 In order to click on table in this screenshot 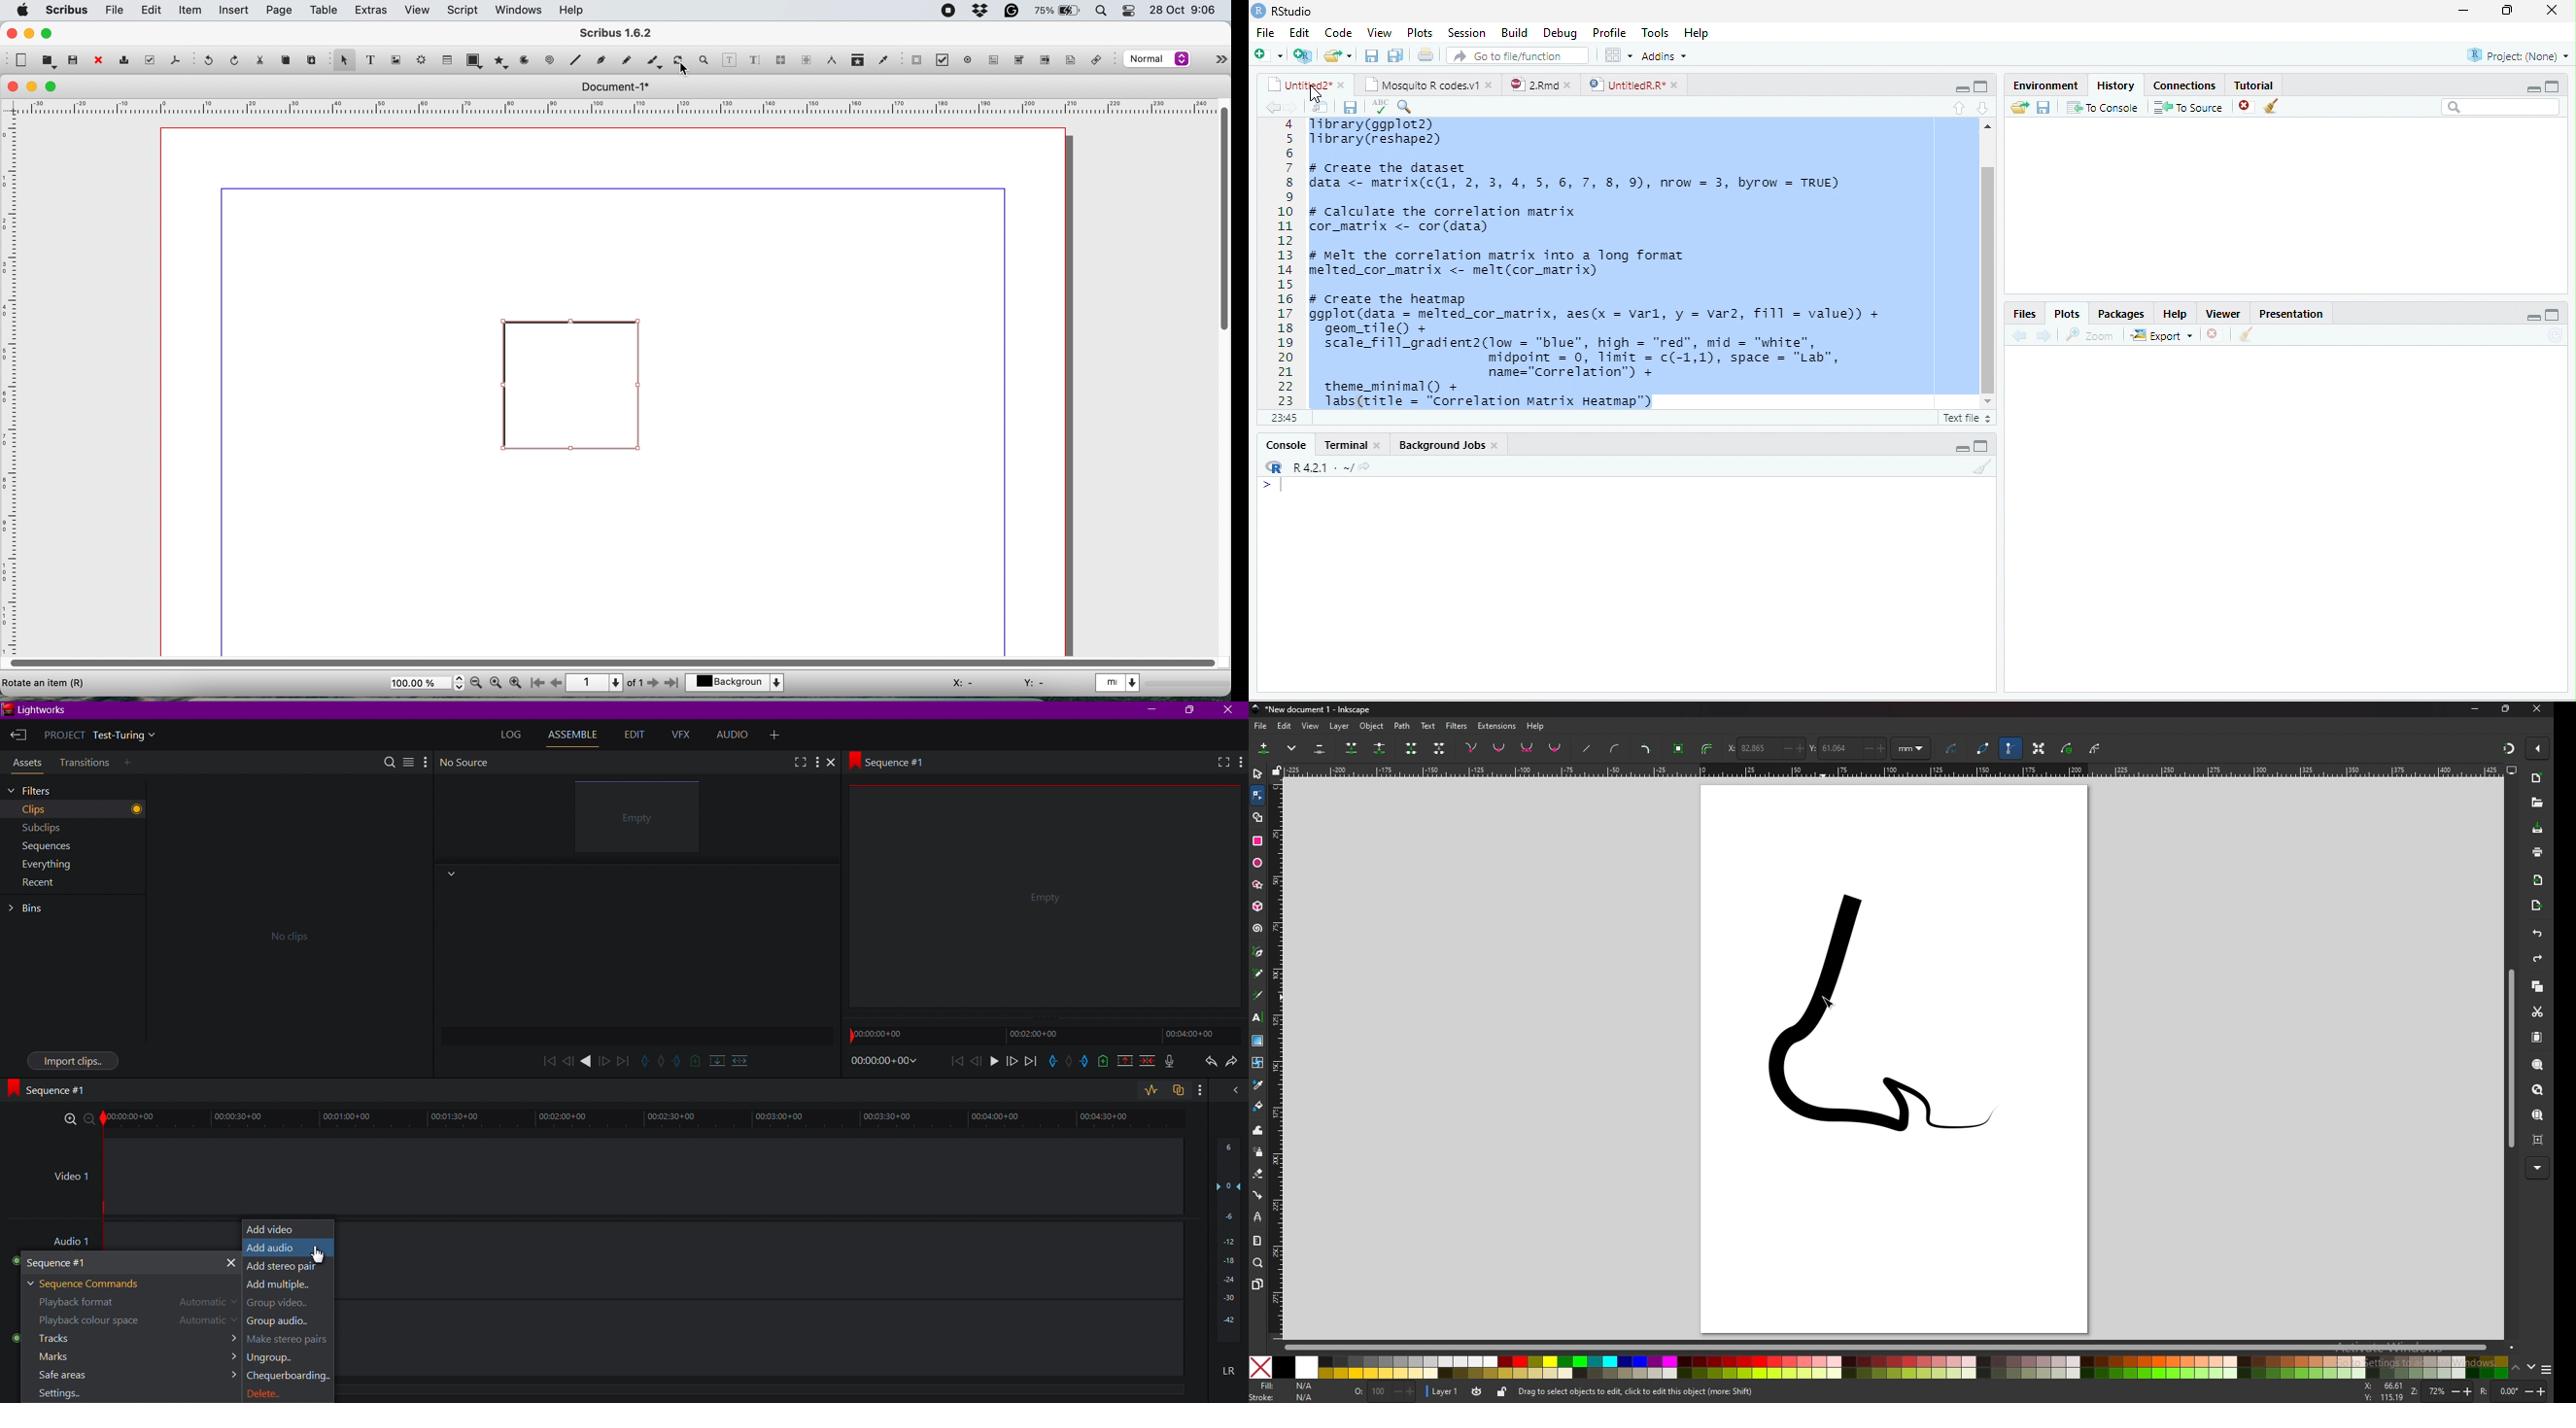, I will do `click(449, 61)`.